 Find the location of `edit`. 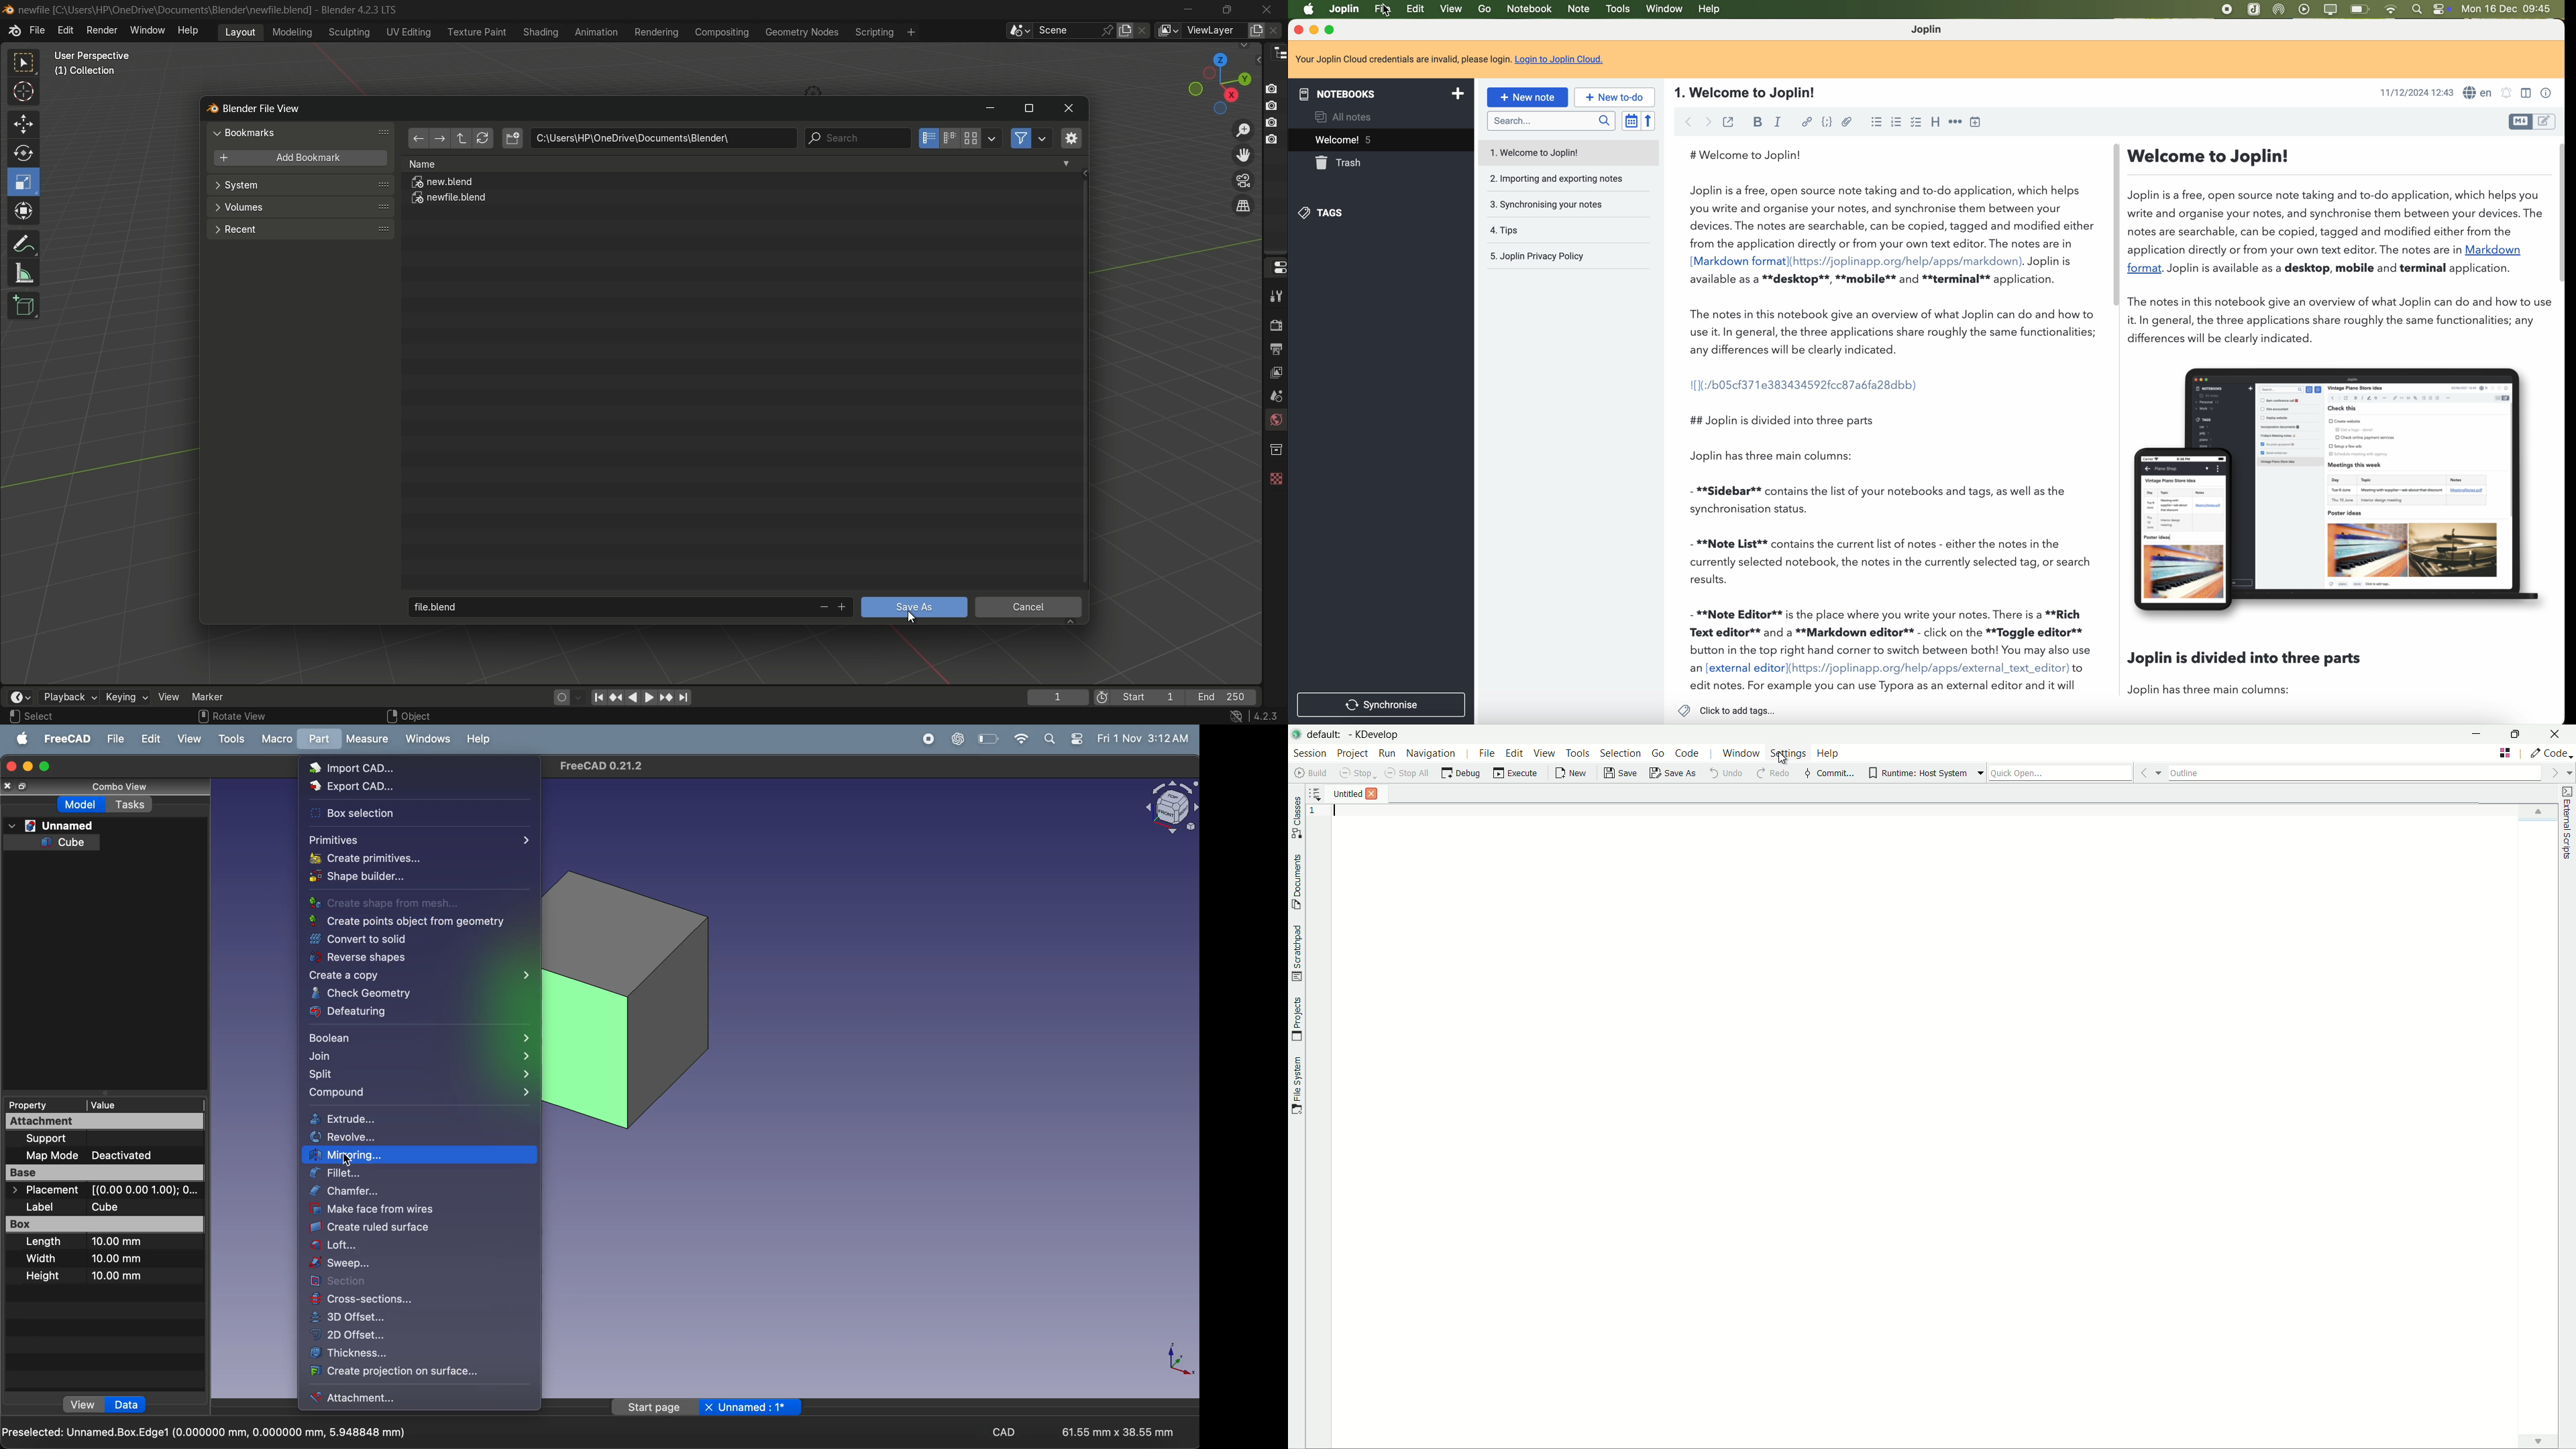

edit is located at coordinates (1417, 10).